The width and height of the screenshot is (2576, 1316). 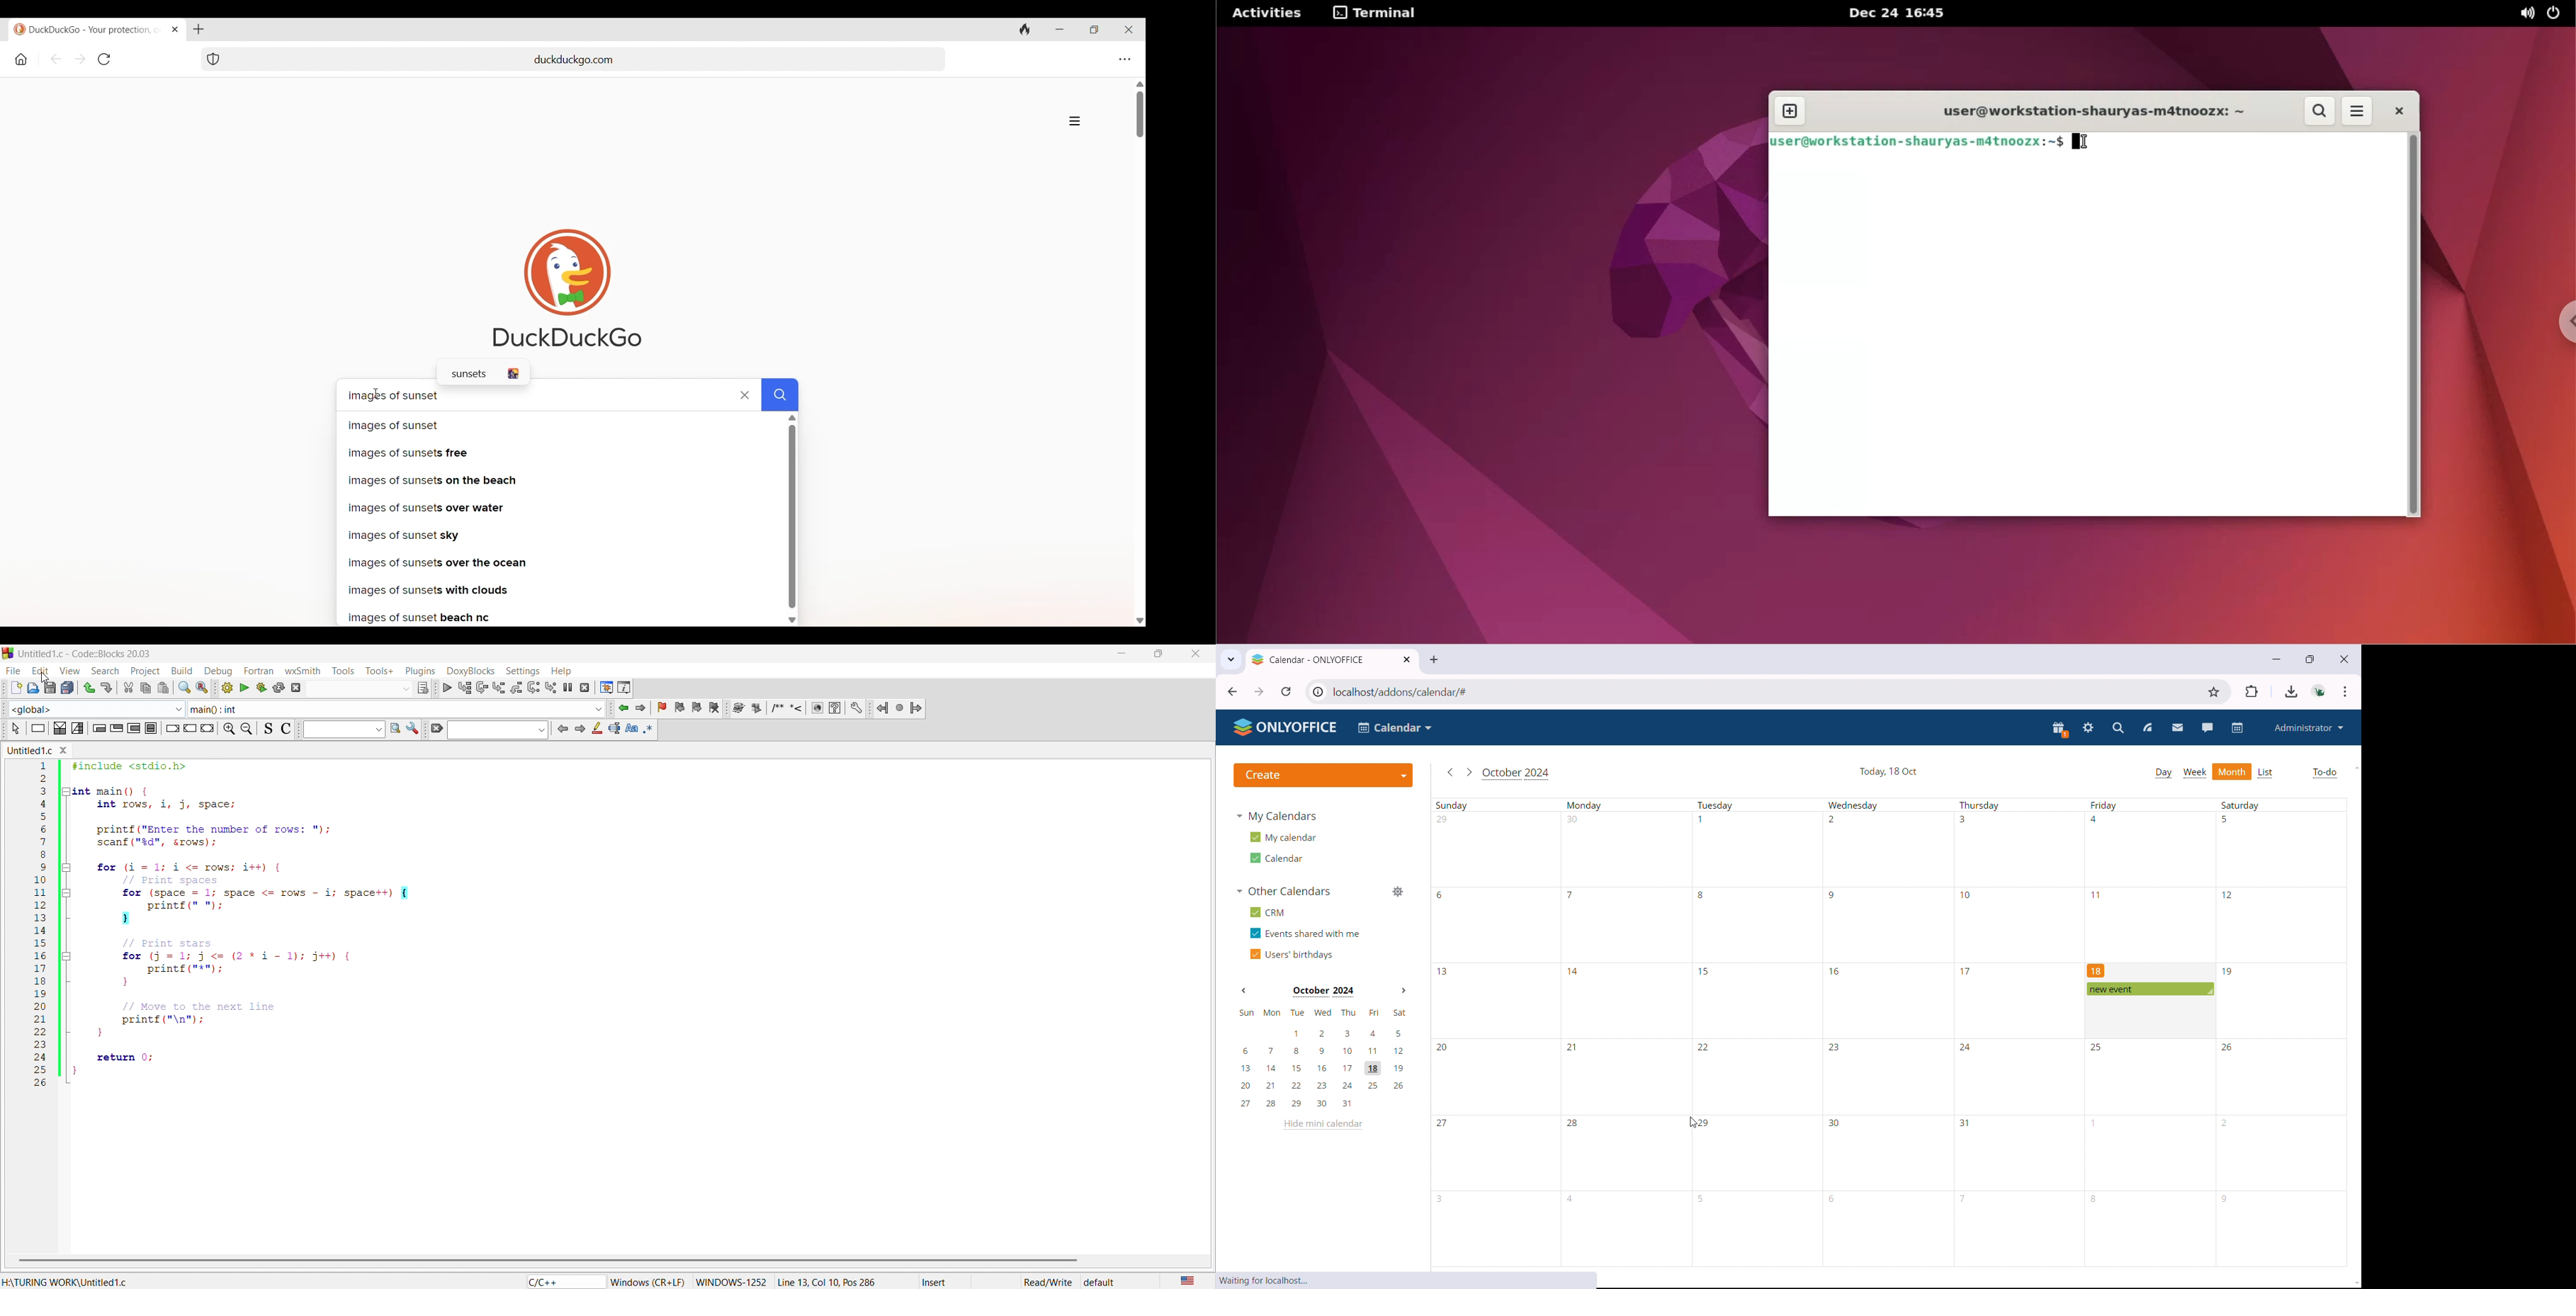 What do you see at coordinates (1834, 896) in the screenshot?
I see `9` at bounding box center [1834, 896].